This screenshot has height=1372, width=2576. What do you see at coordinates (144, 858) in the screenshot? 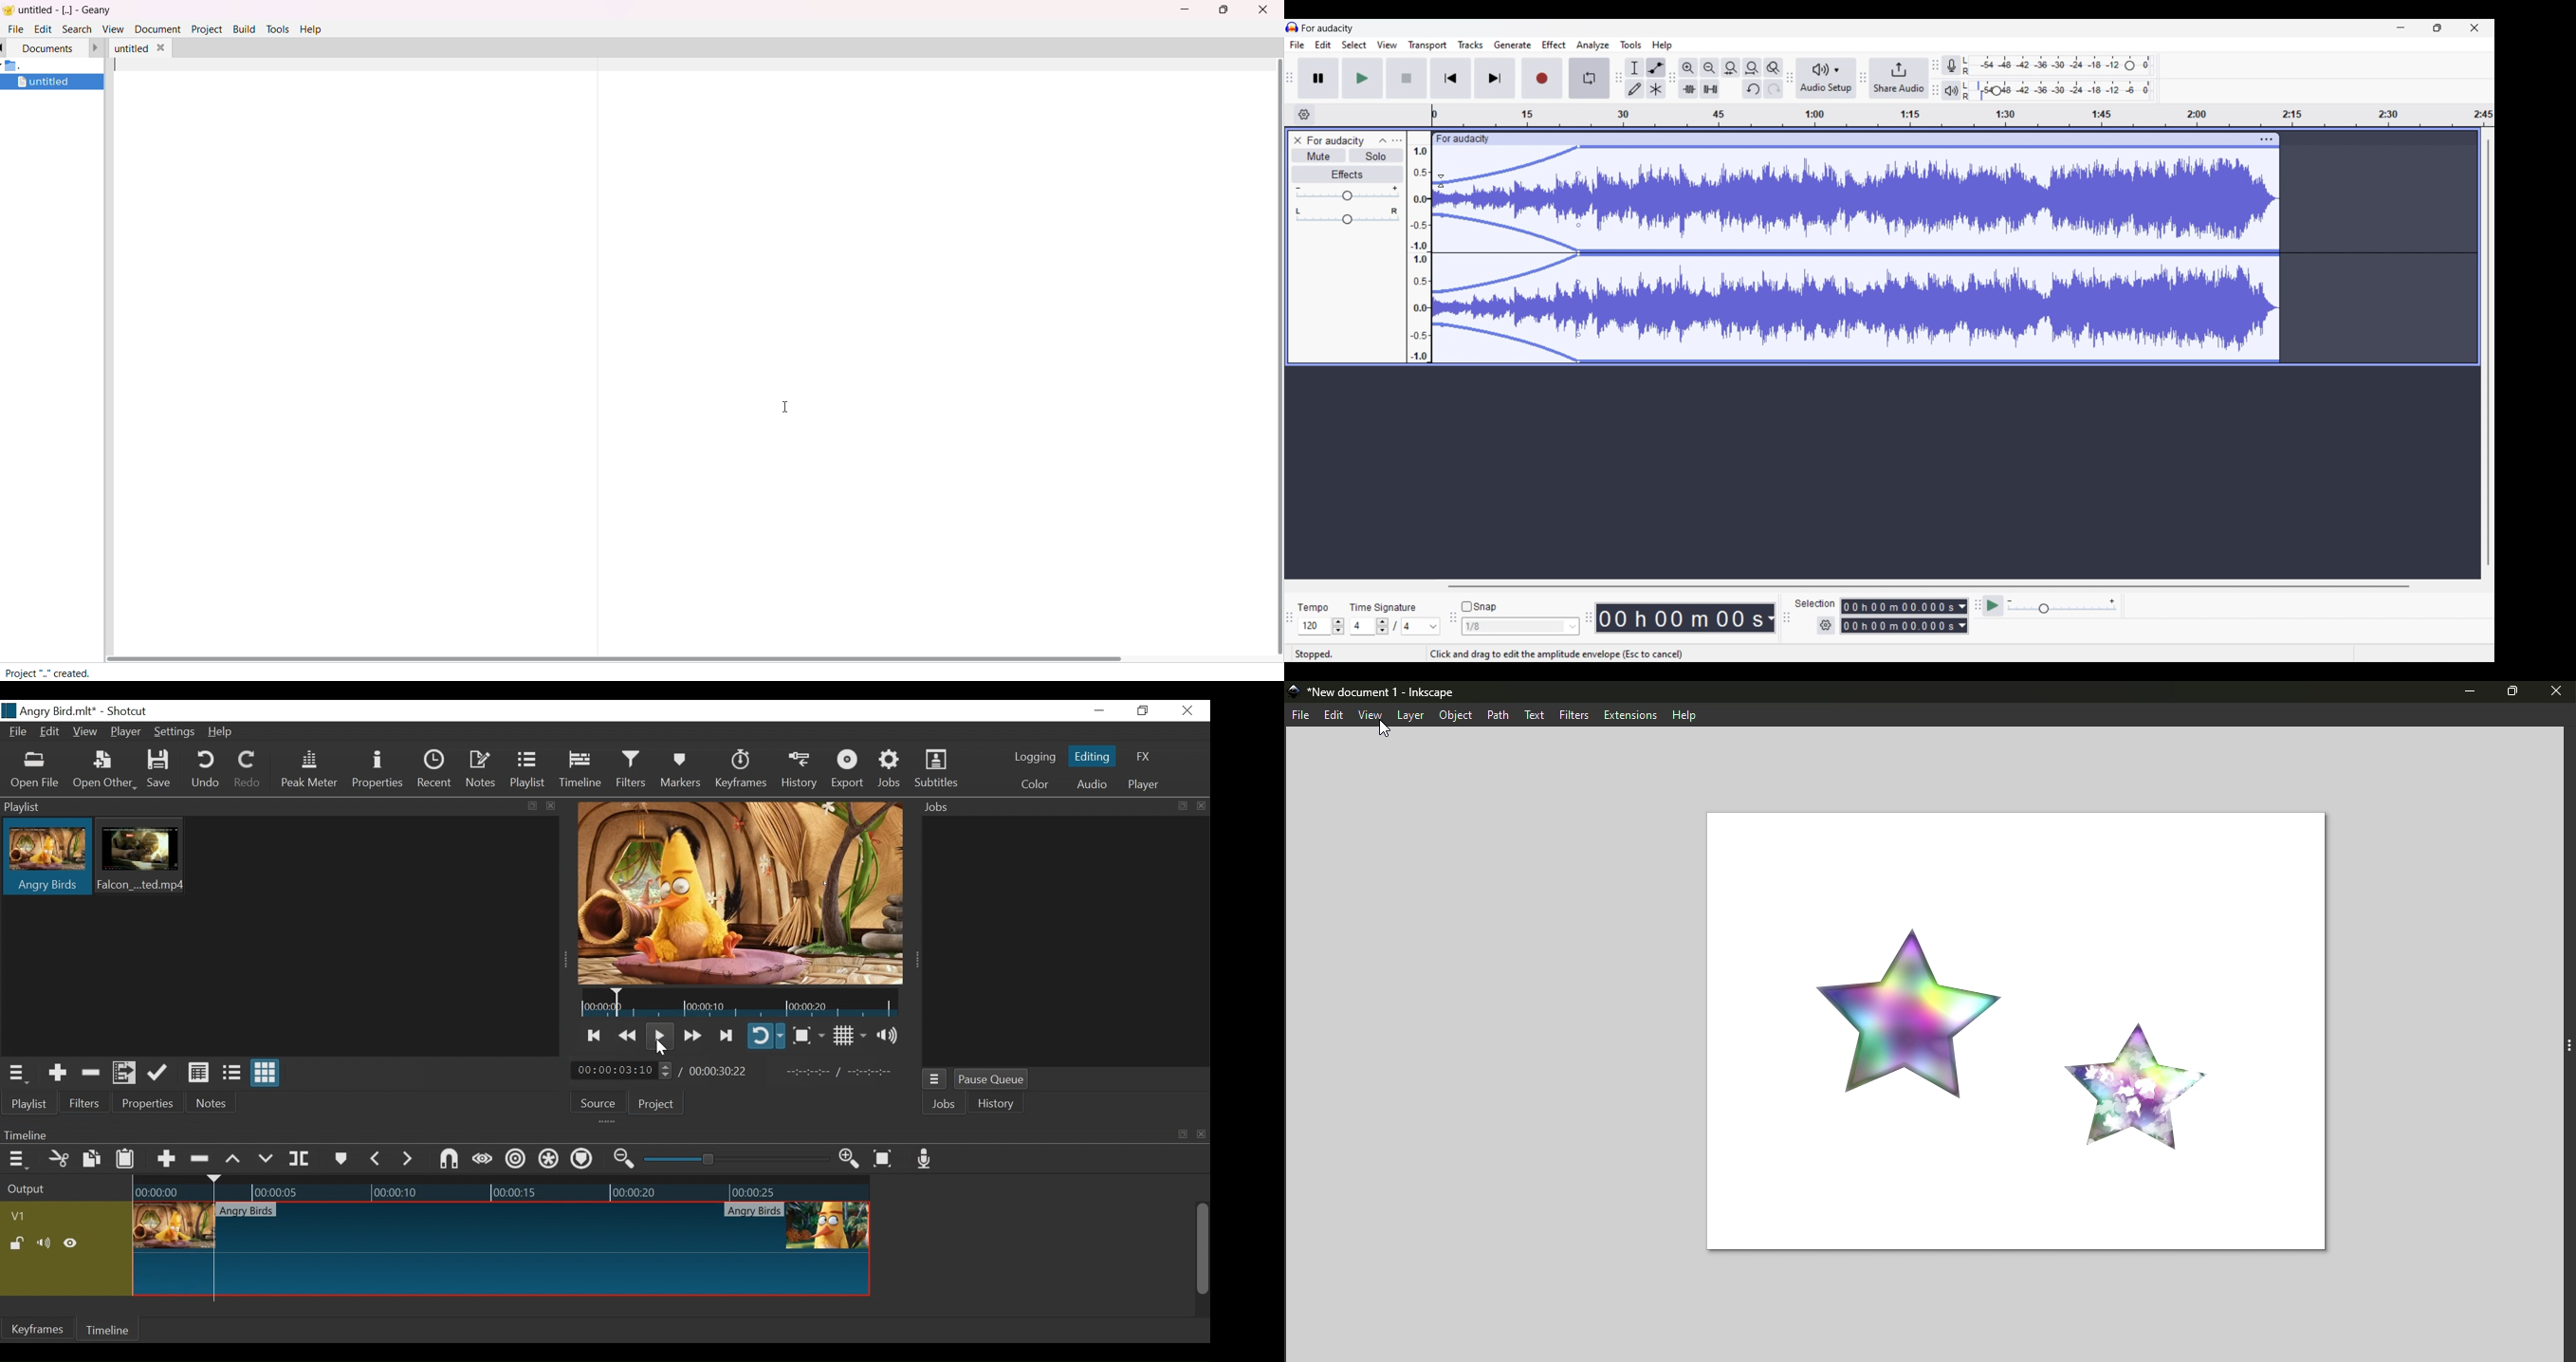
I see `Clip` at bounding box center [144, 858].